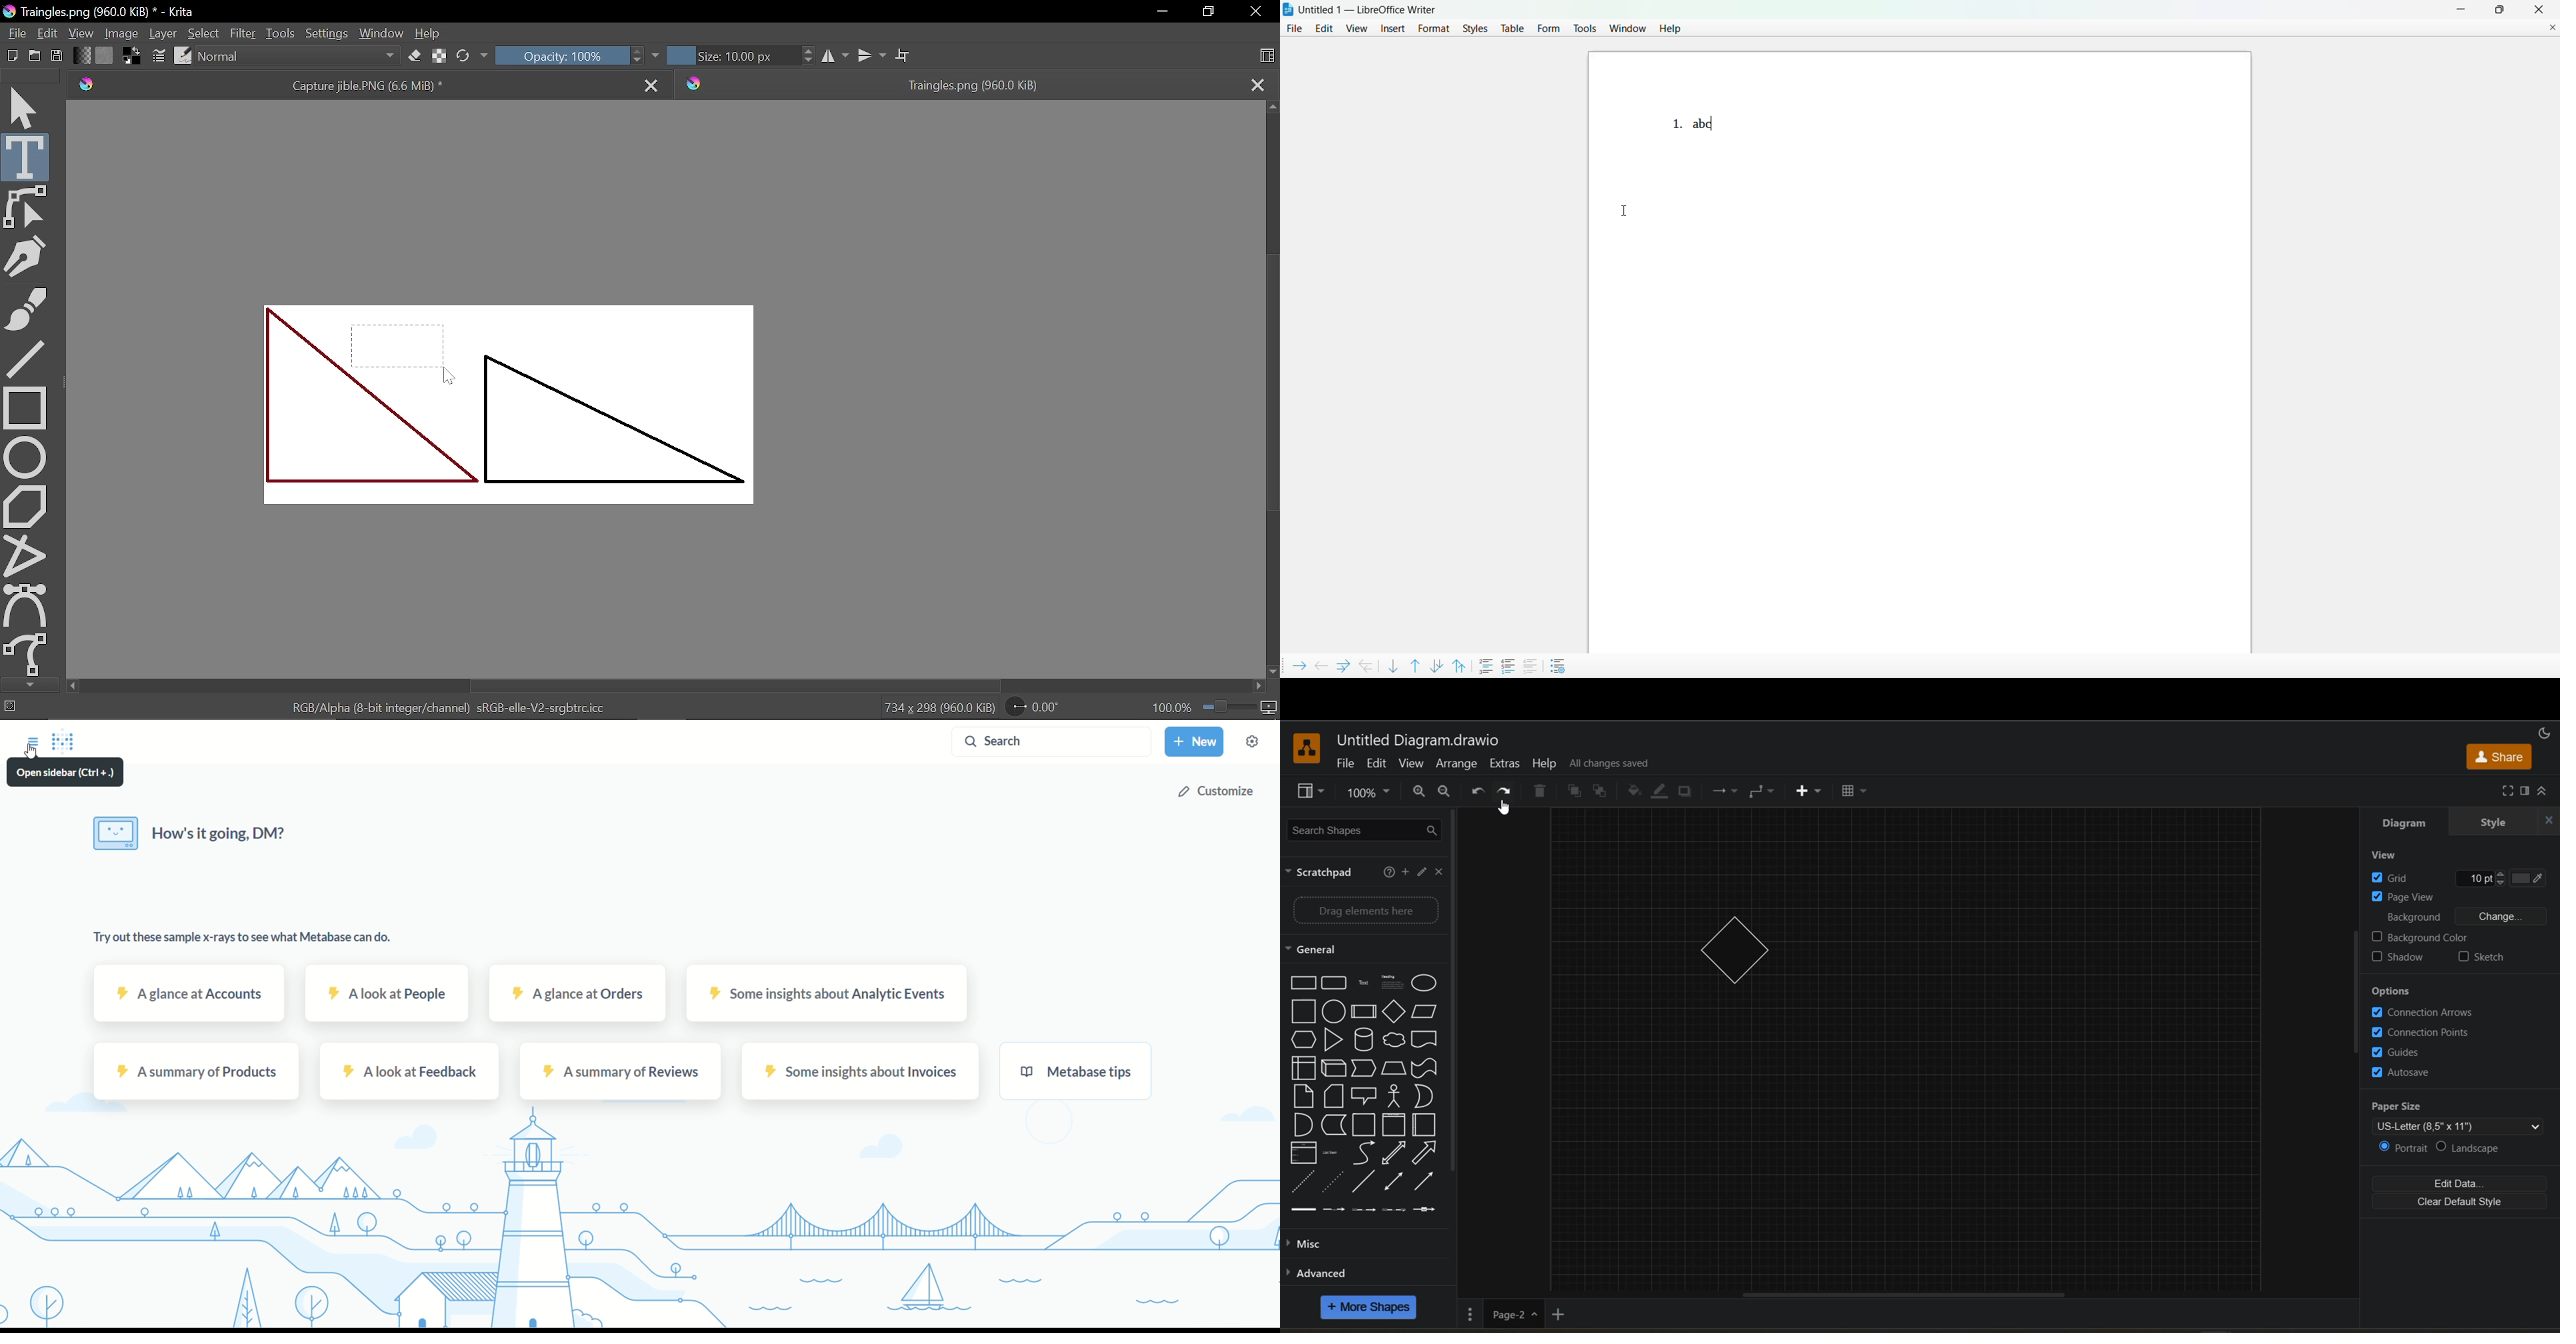 The height and width of the screenshot is (1344, 2576). Describe the element at coordinates (2507, 791) in the screenshot. I see `fullscreen` at that location.